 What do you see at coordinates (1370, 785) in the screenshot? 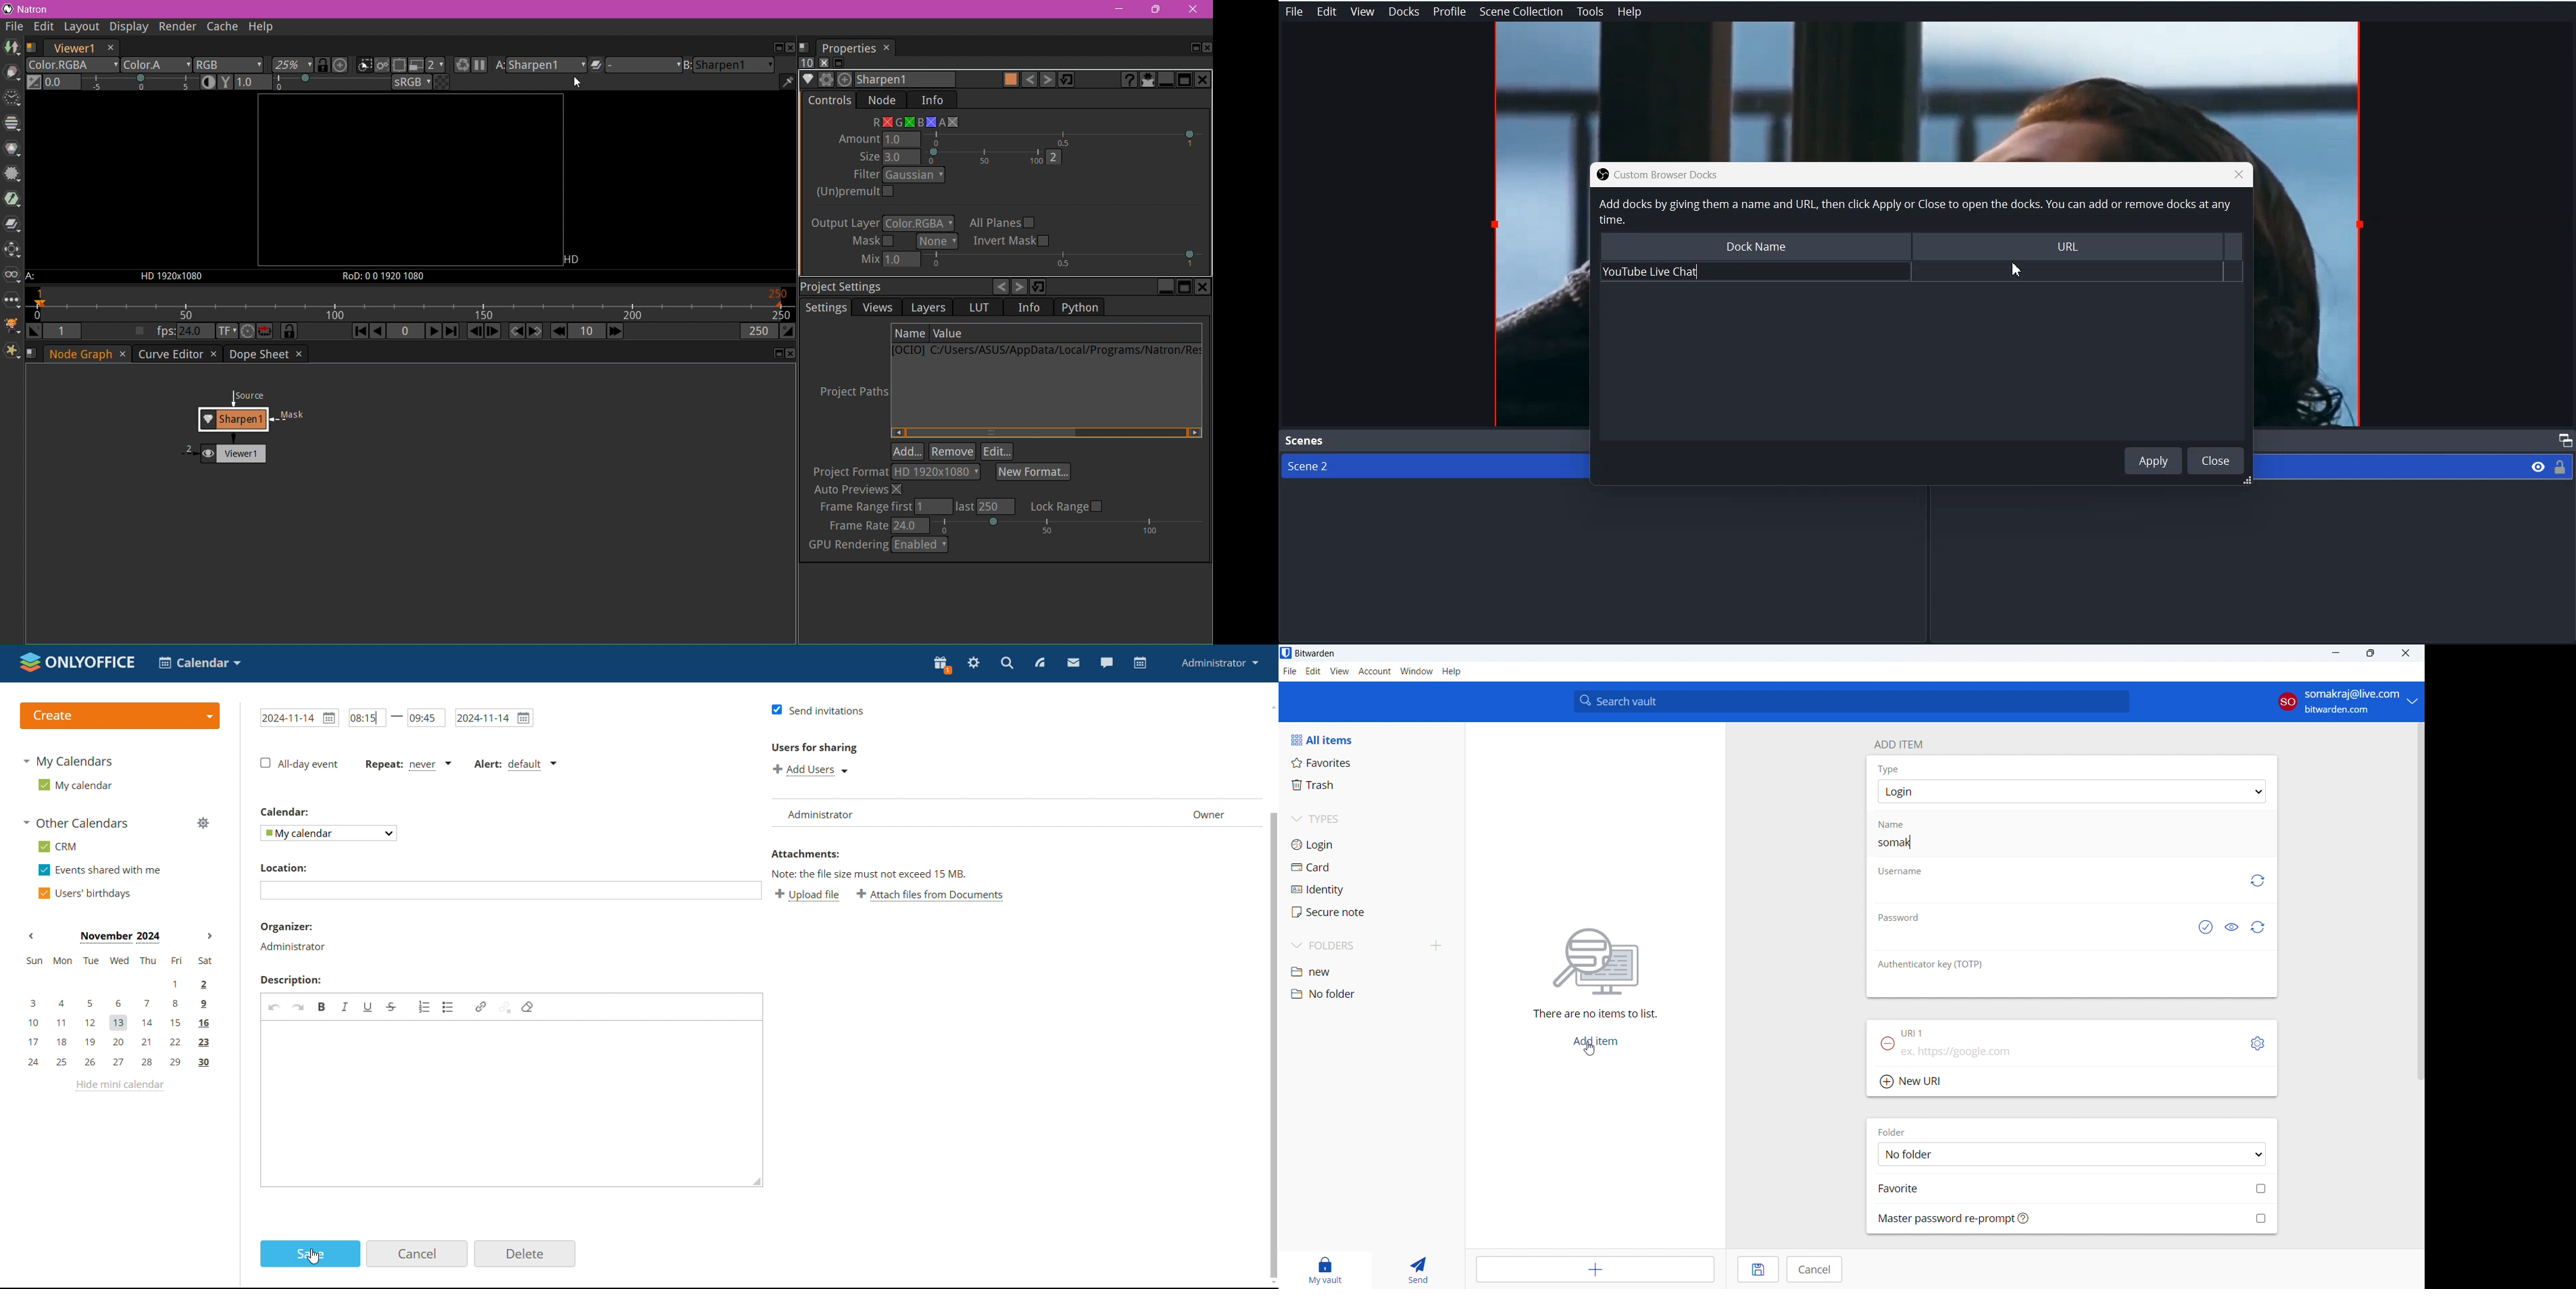
I see `trash` at bounding box center [1370, 785].